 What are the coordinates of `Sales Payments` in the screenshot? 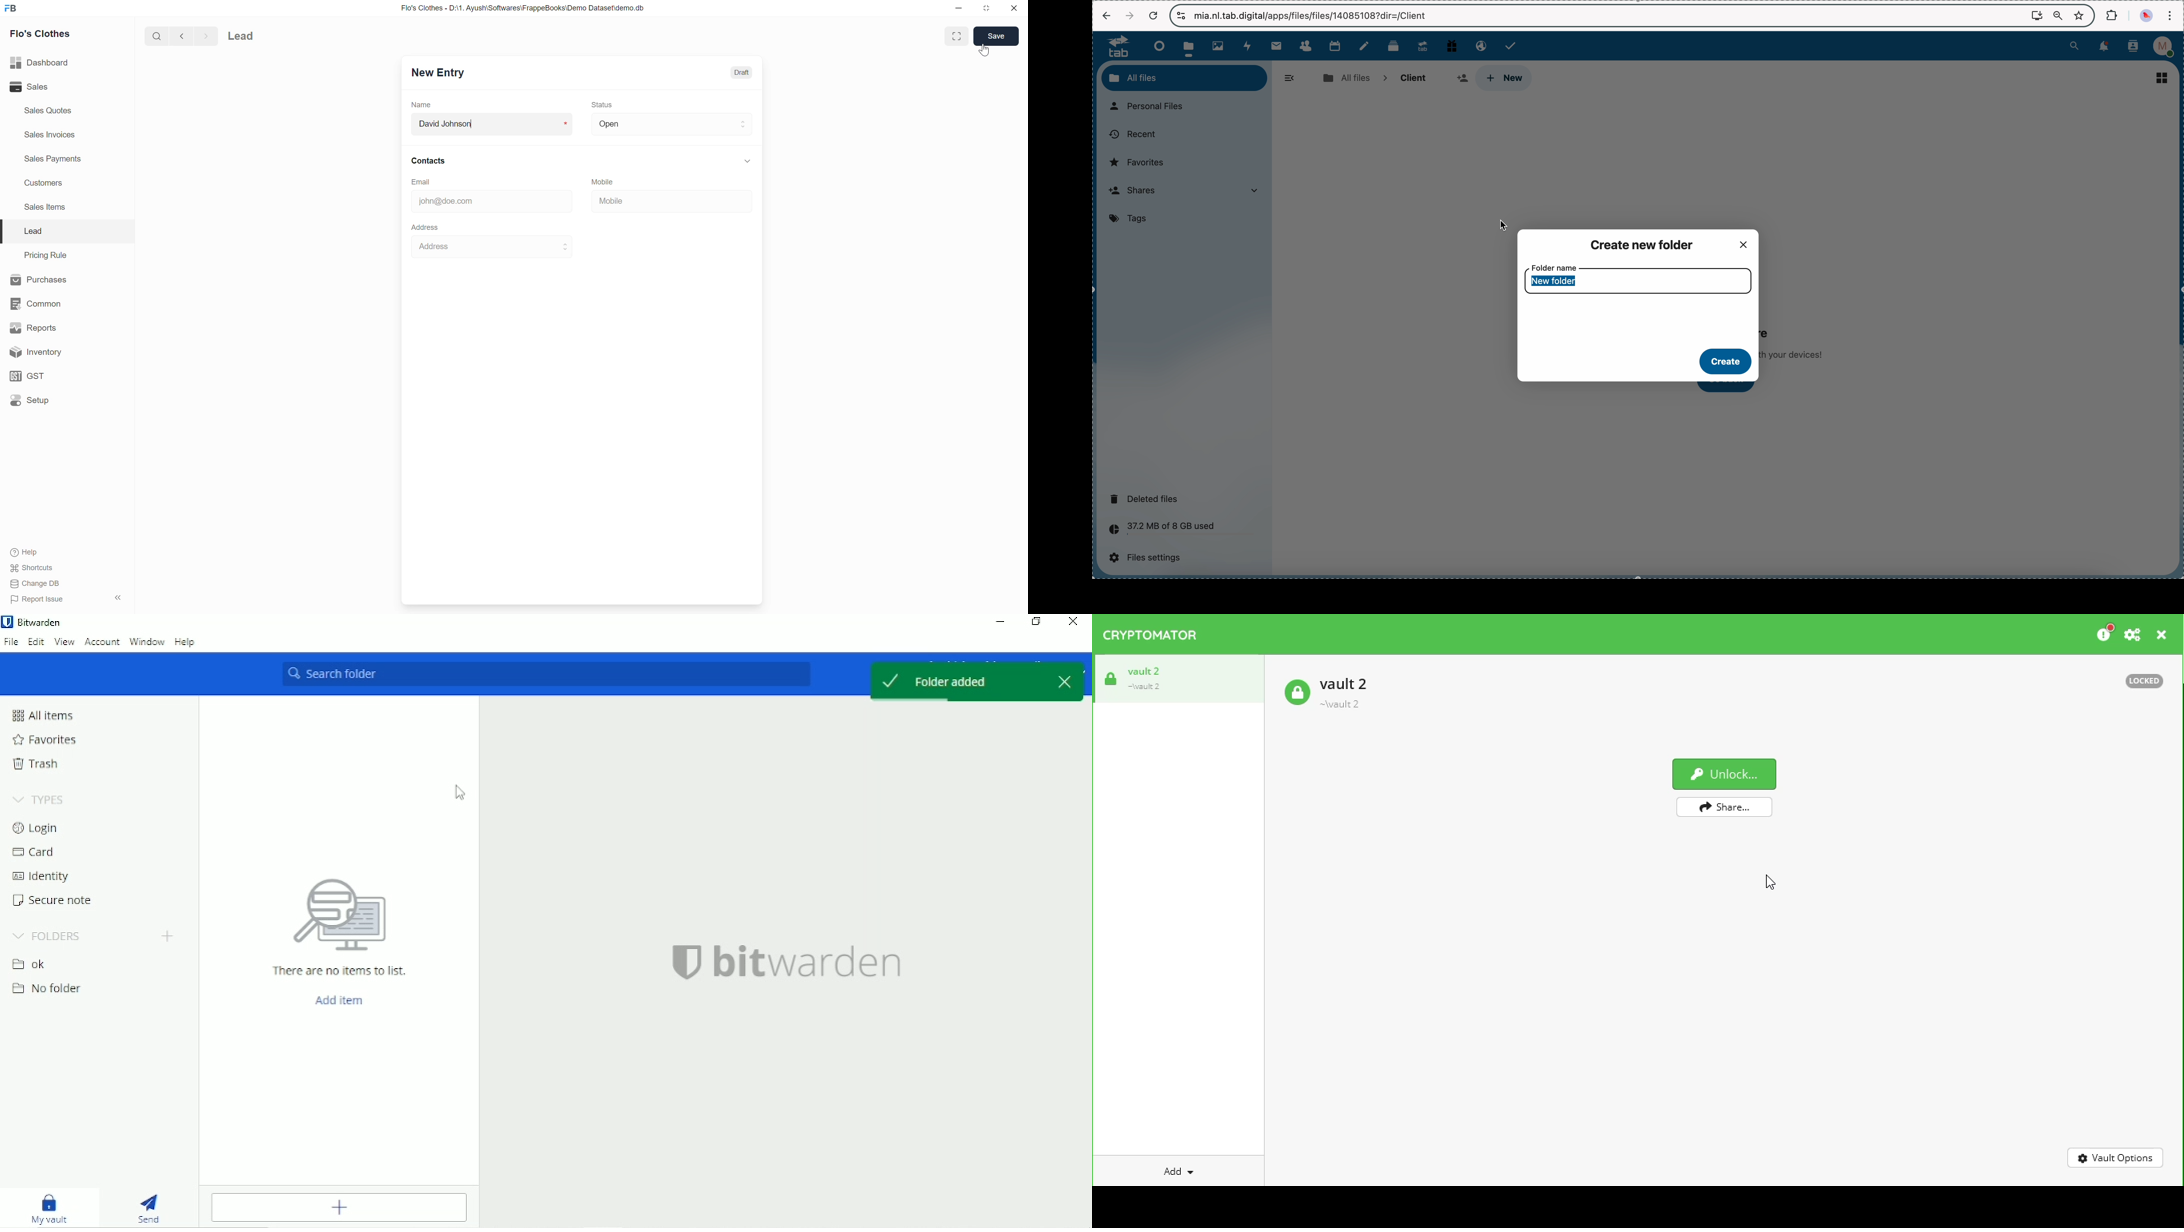 It's located at (54, 160).